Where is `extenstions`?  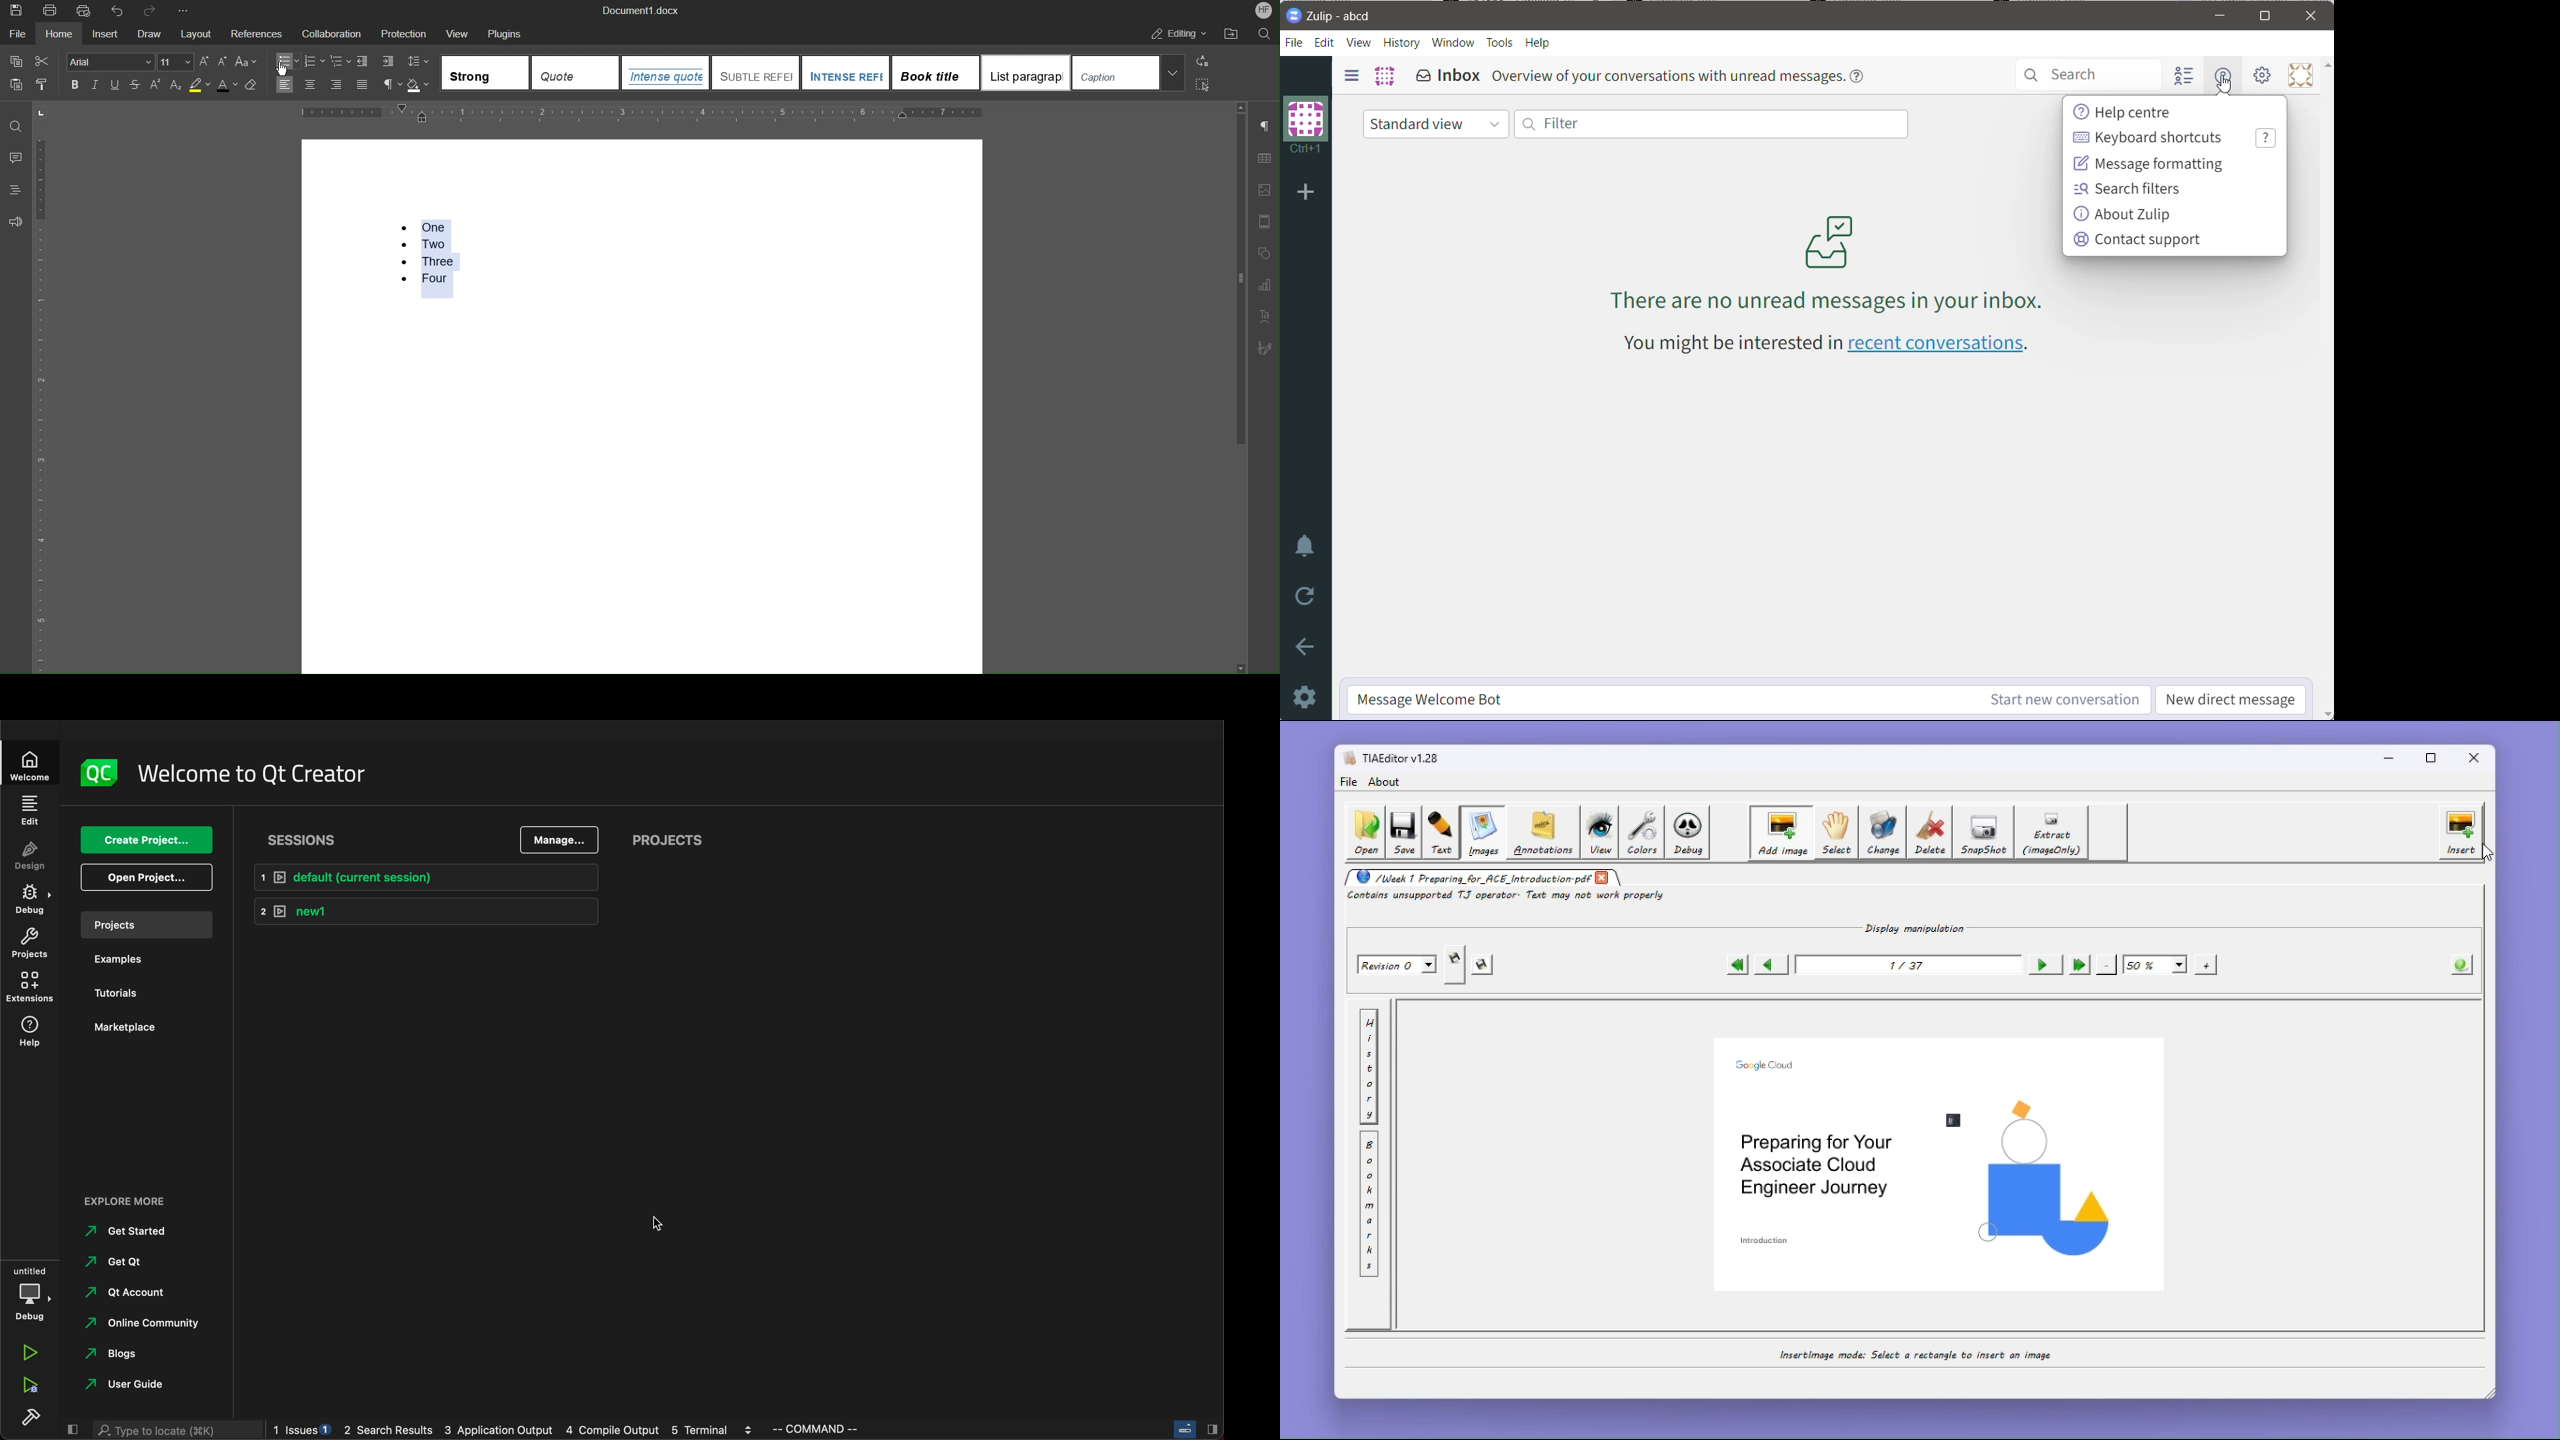 extenstions is located at coordinates (28, 986).